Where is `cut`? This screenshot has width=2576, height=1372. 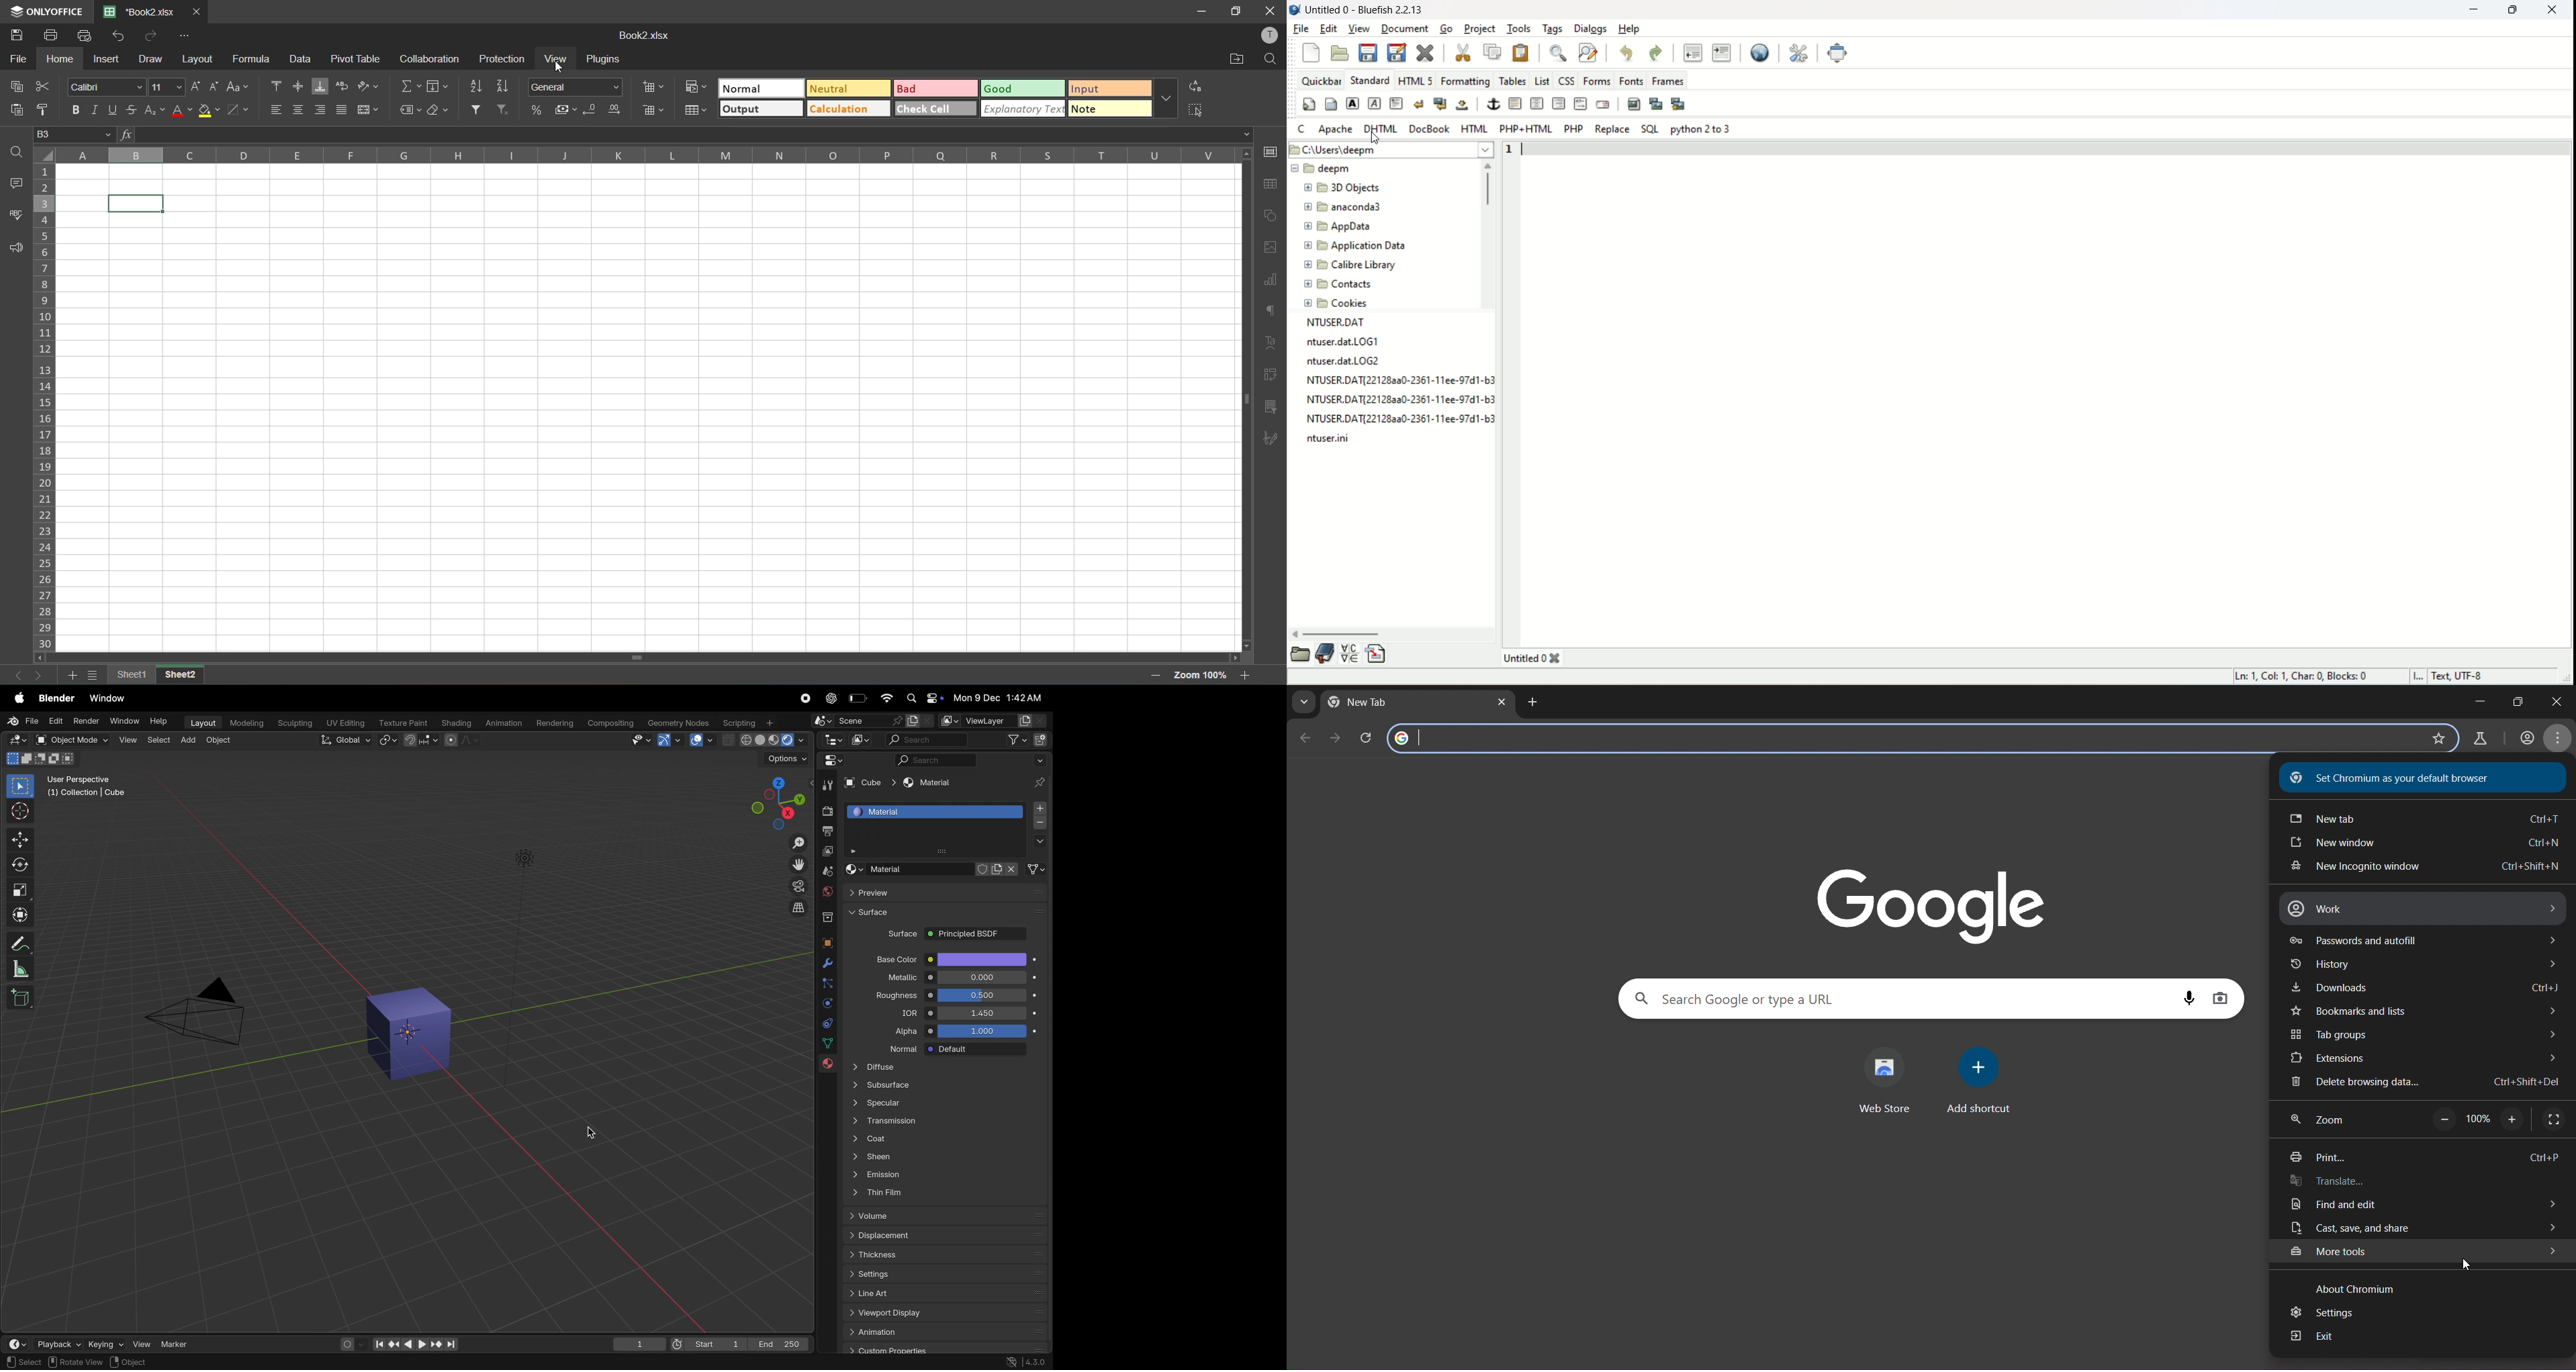
cut is located at coordinates (1464, 54).